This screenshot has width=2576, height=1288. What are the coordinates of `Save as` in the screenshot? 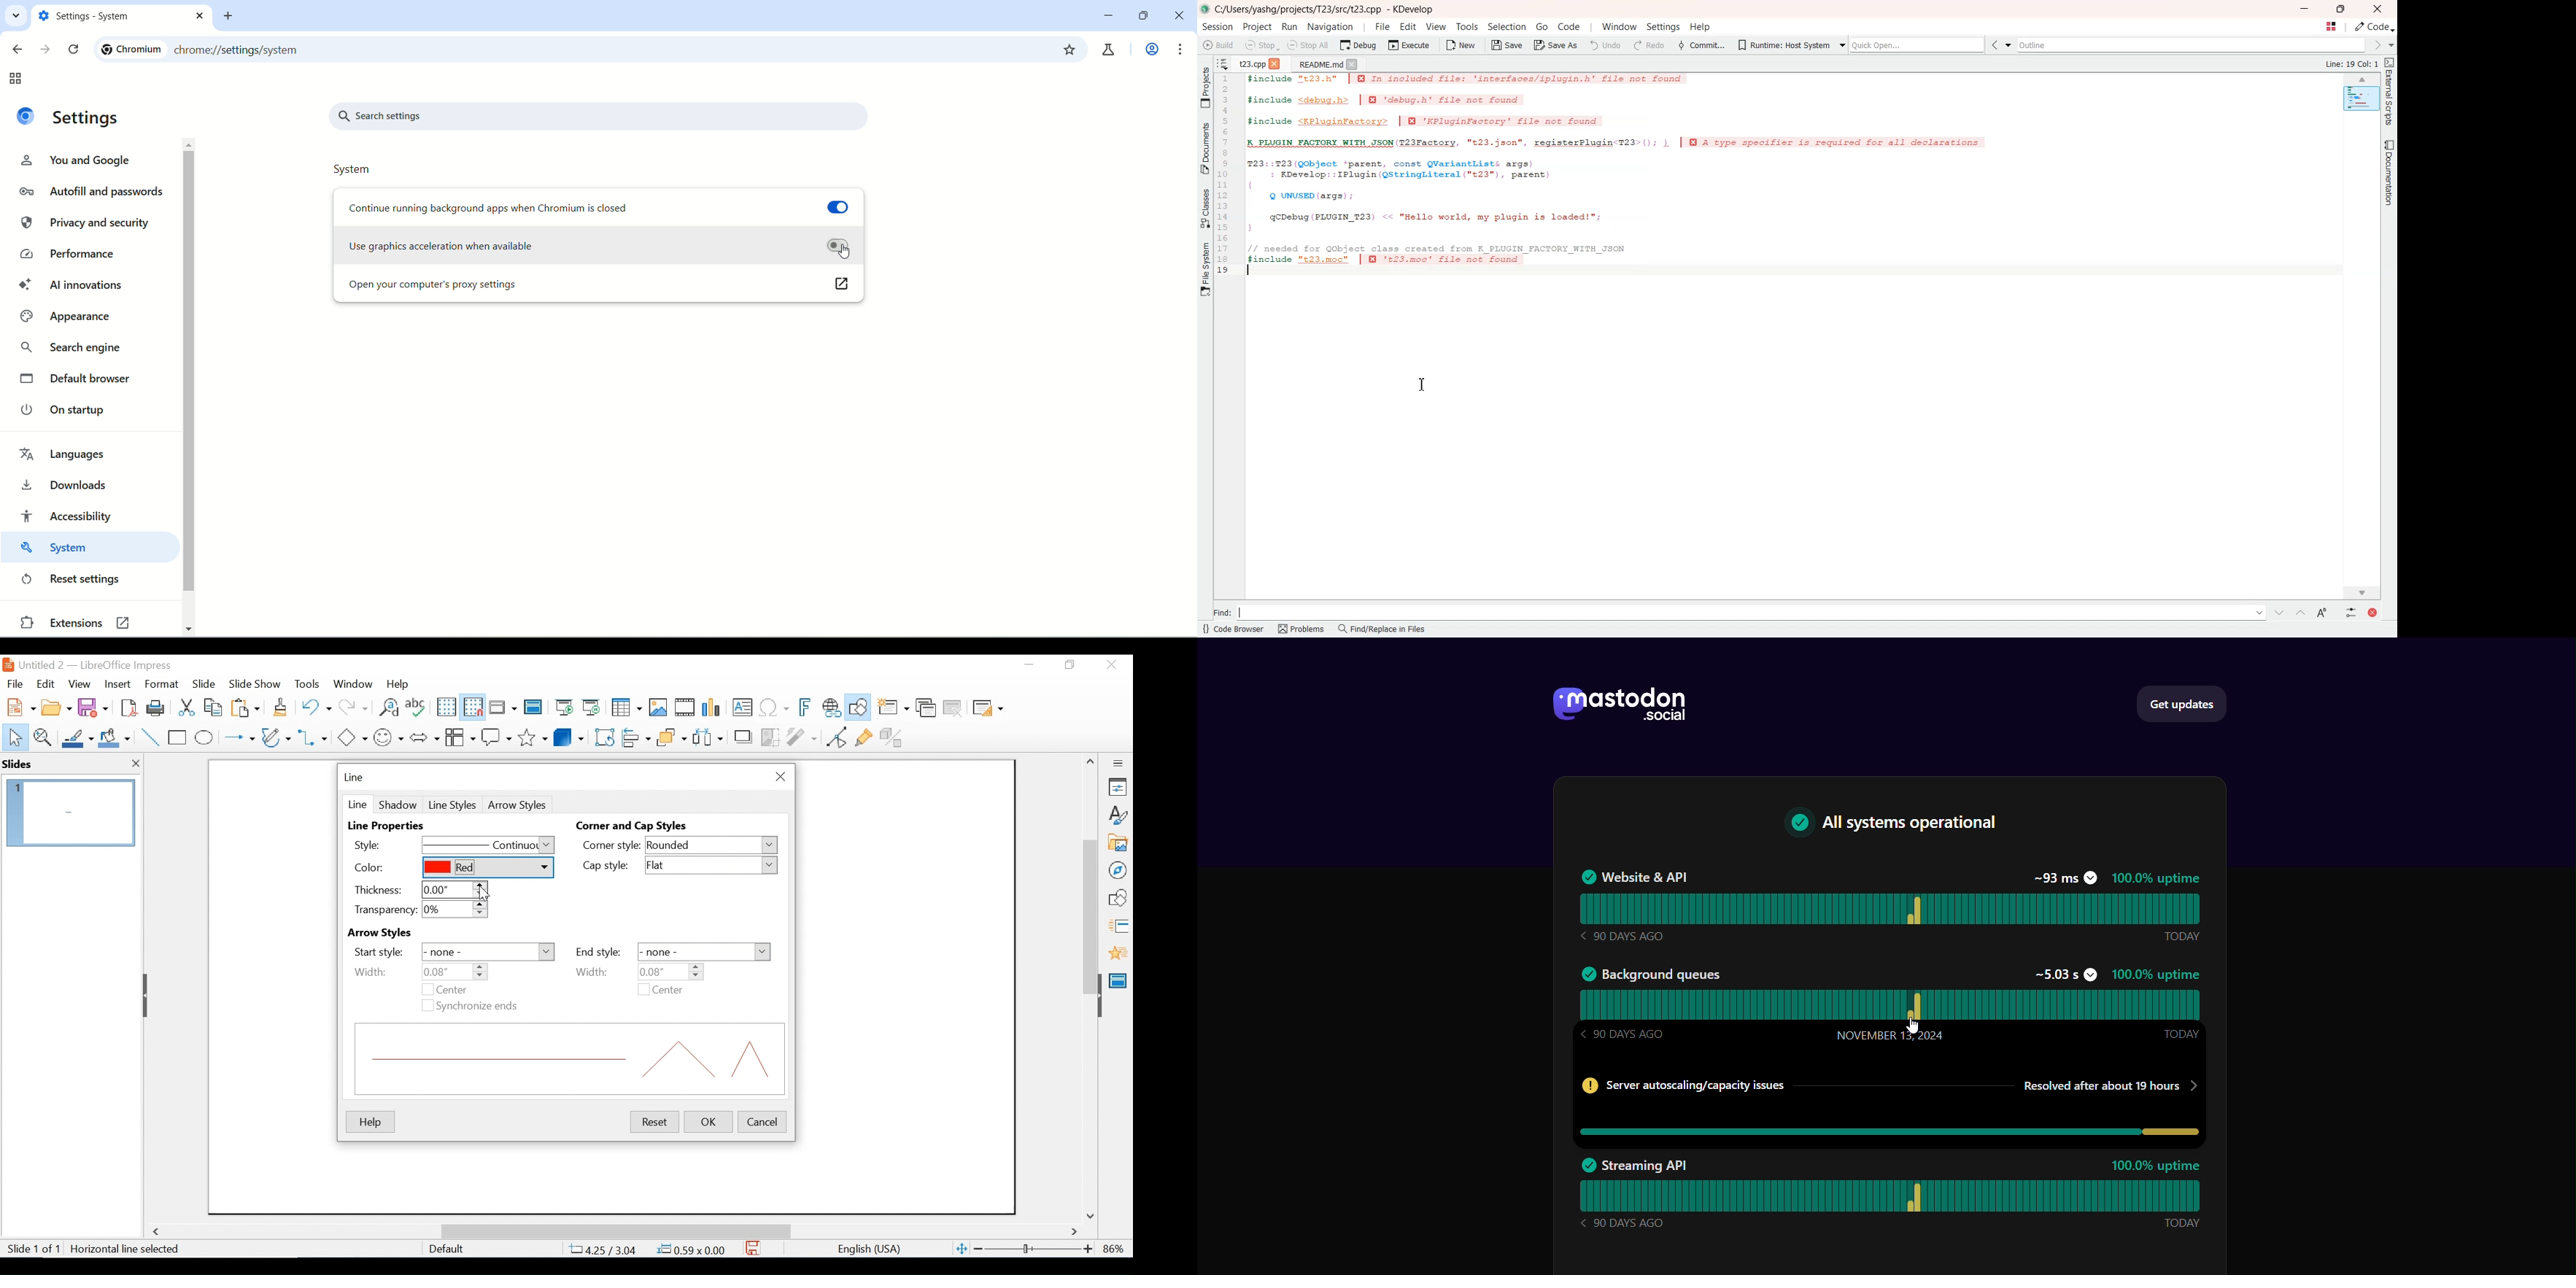 It's located at (1556, 46).